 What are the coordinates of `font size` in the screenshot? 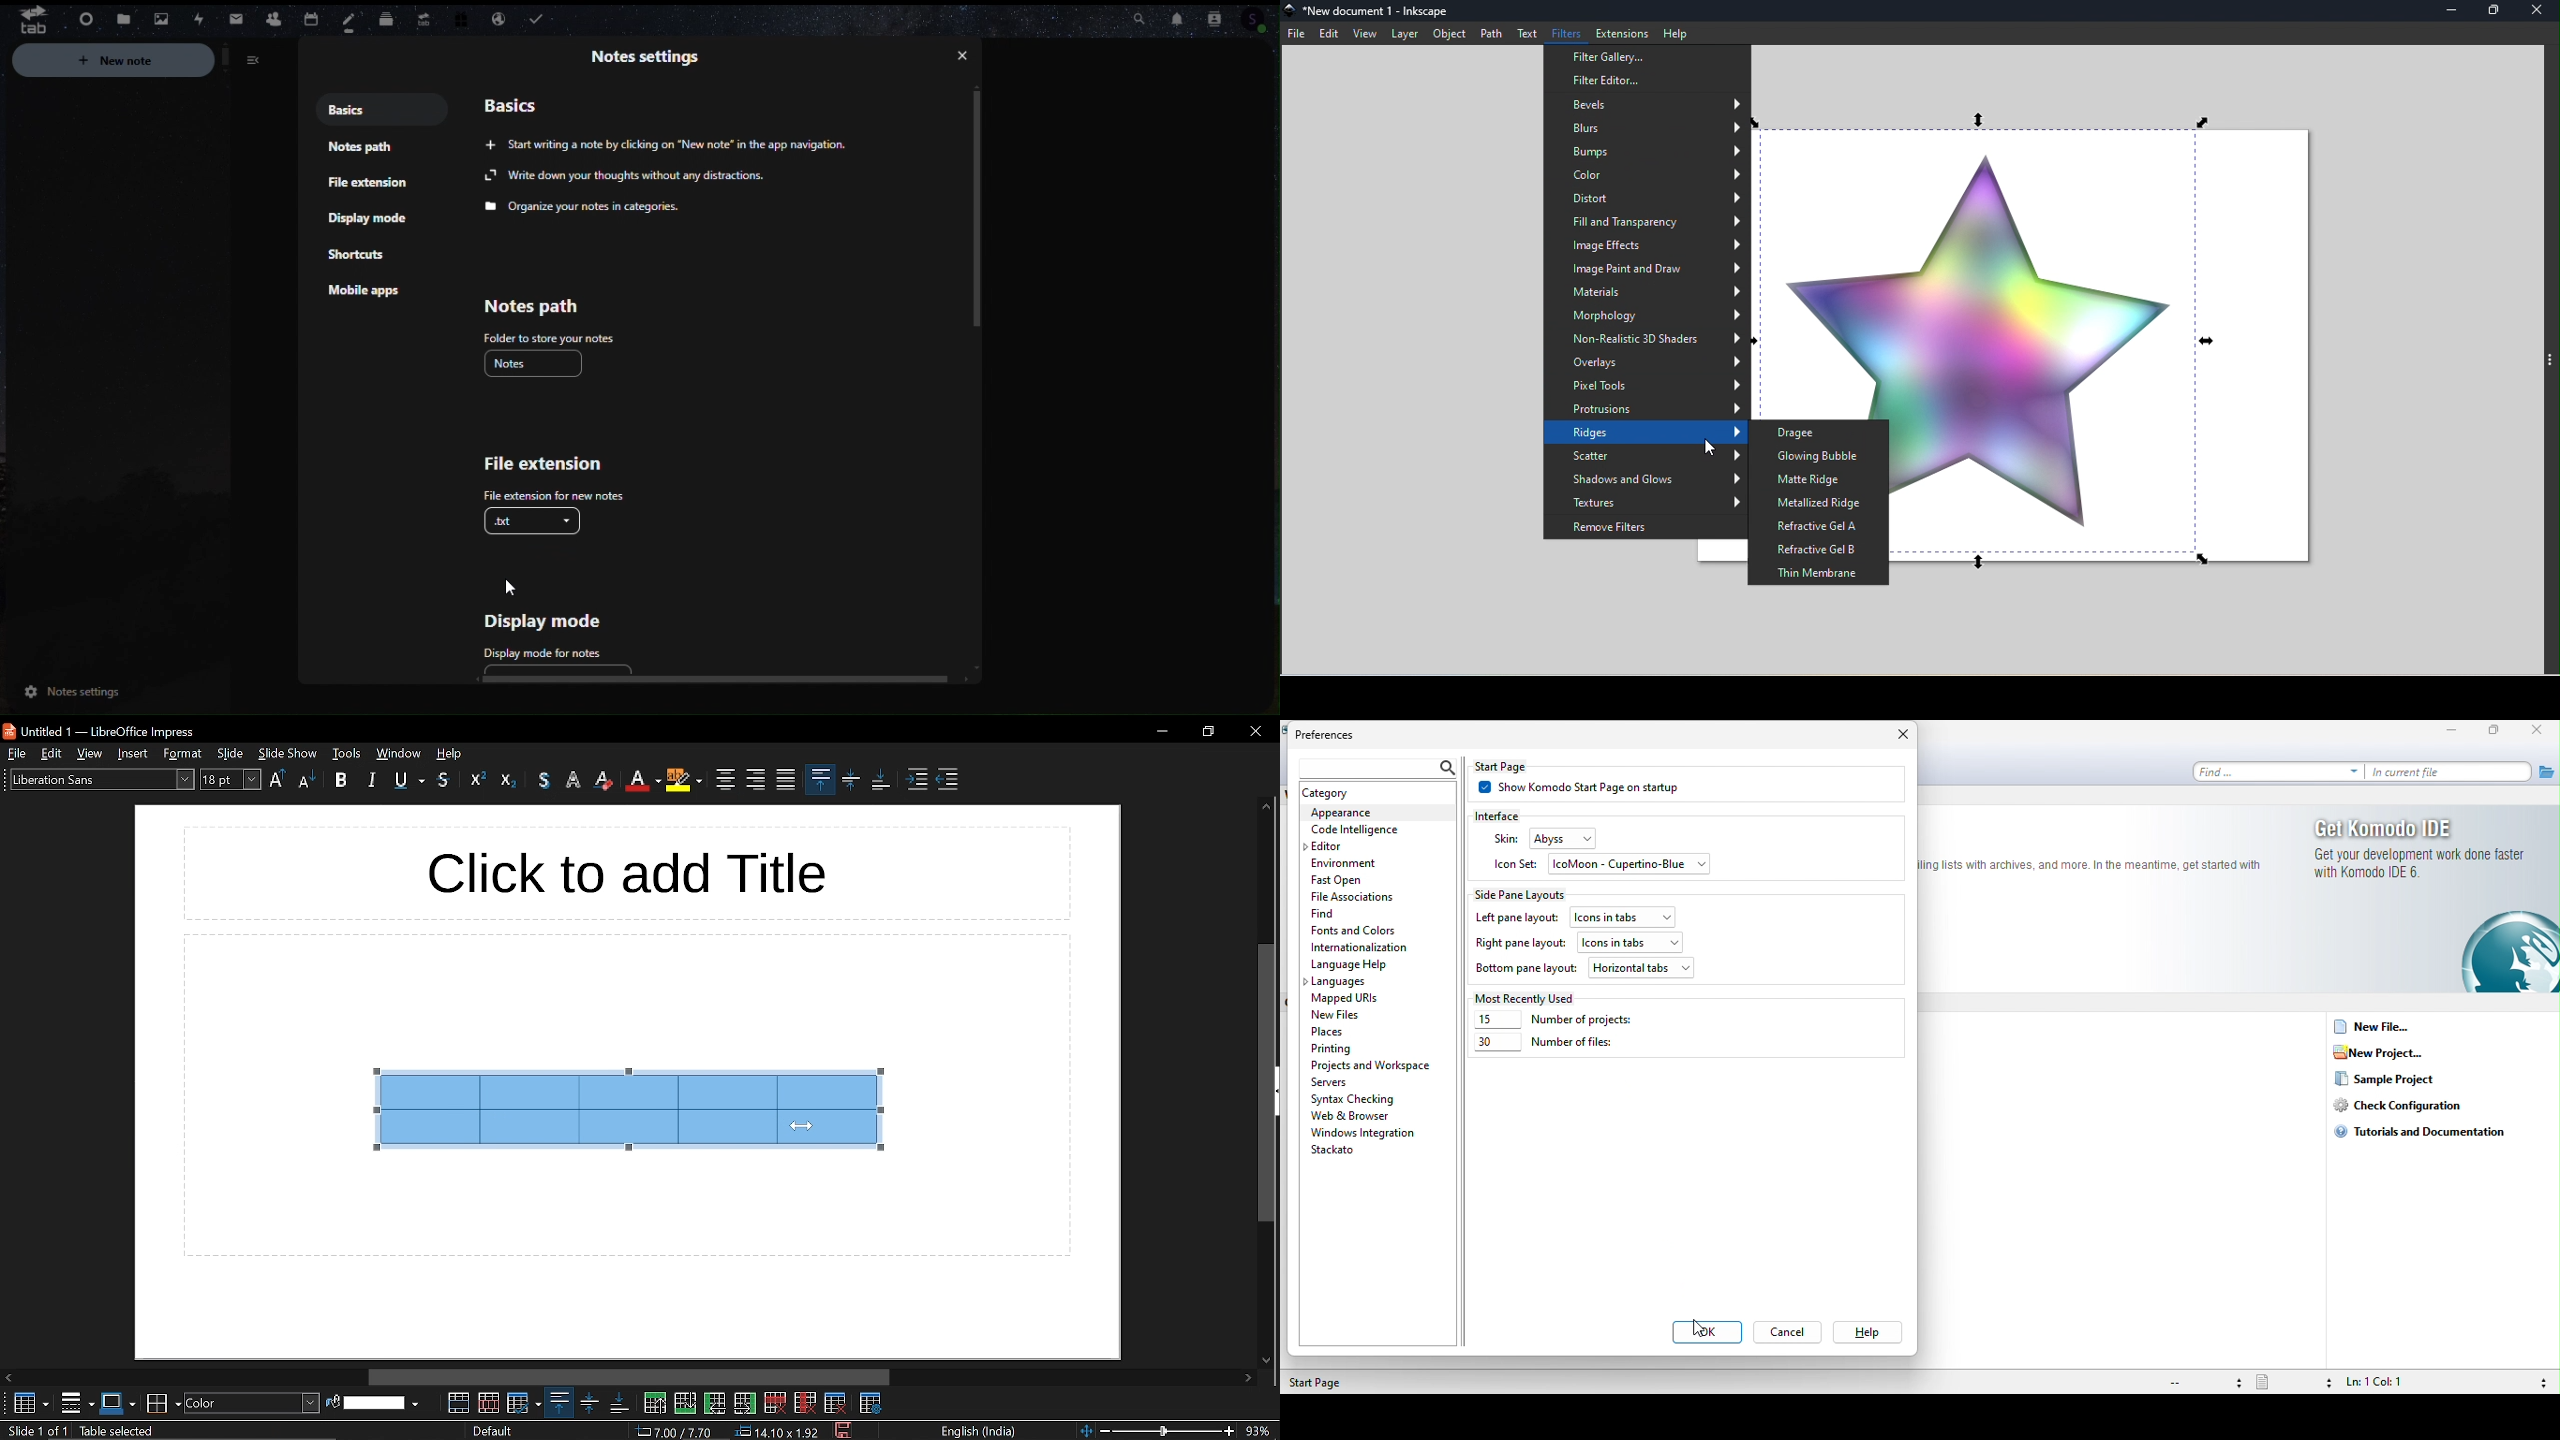 It's located at (231, 779).